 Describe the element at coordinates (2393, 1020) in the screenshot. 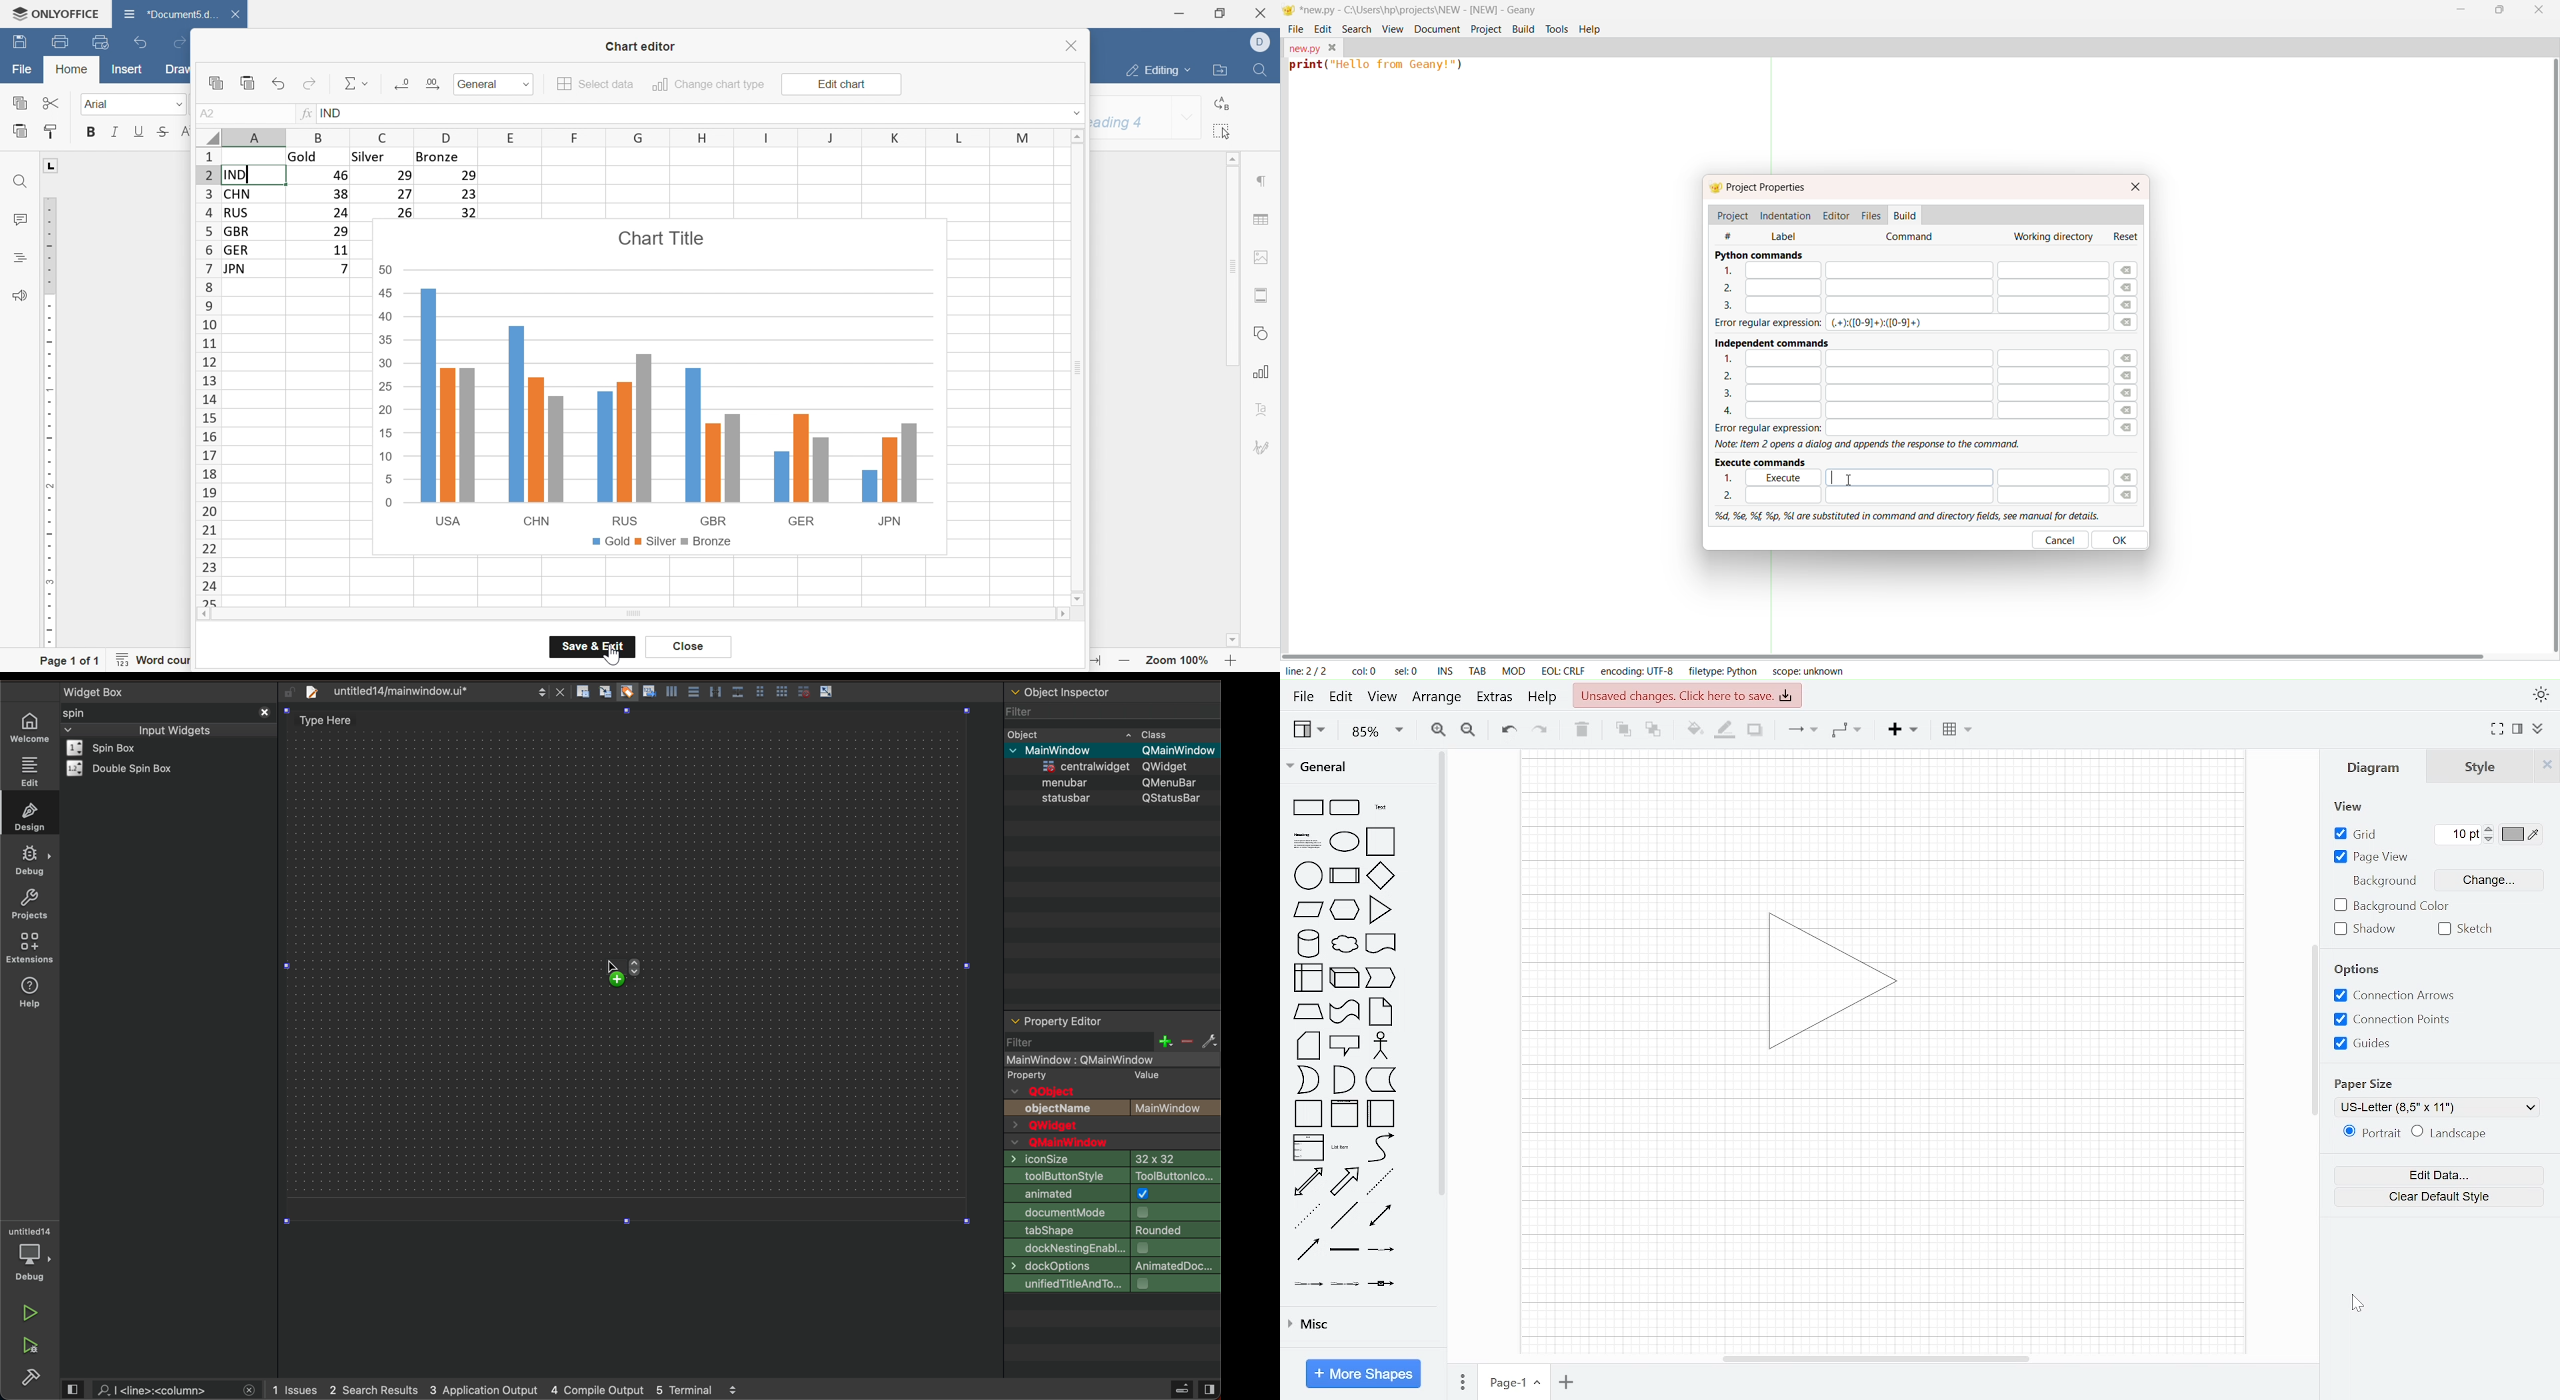

I see `` at that location.